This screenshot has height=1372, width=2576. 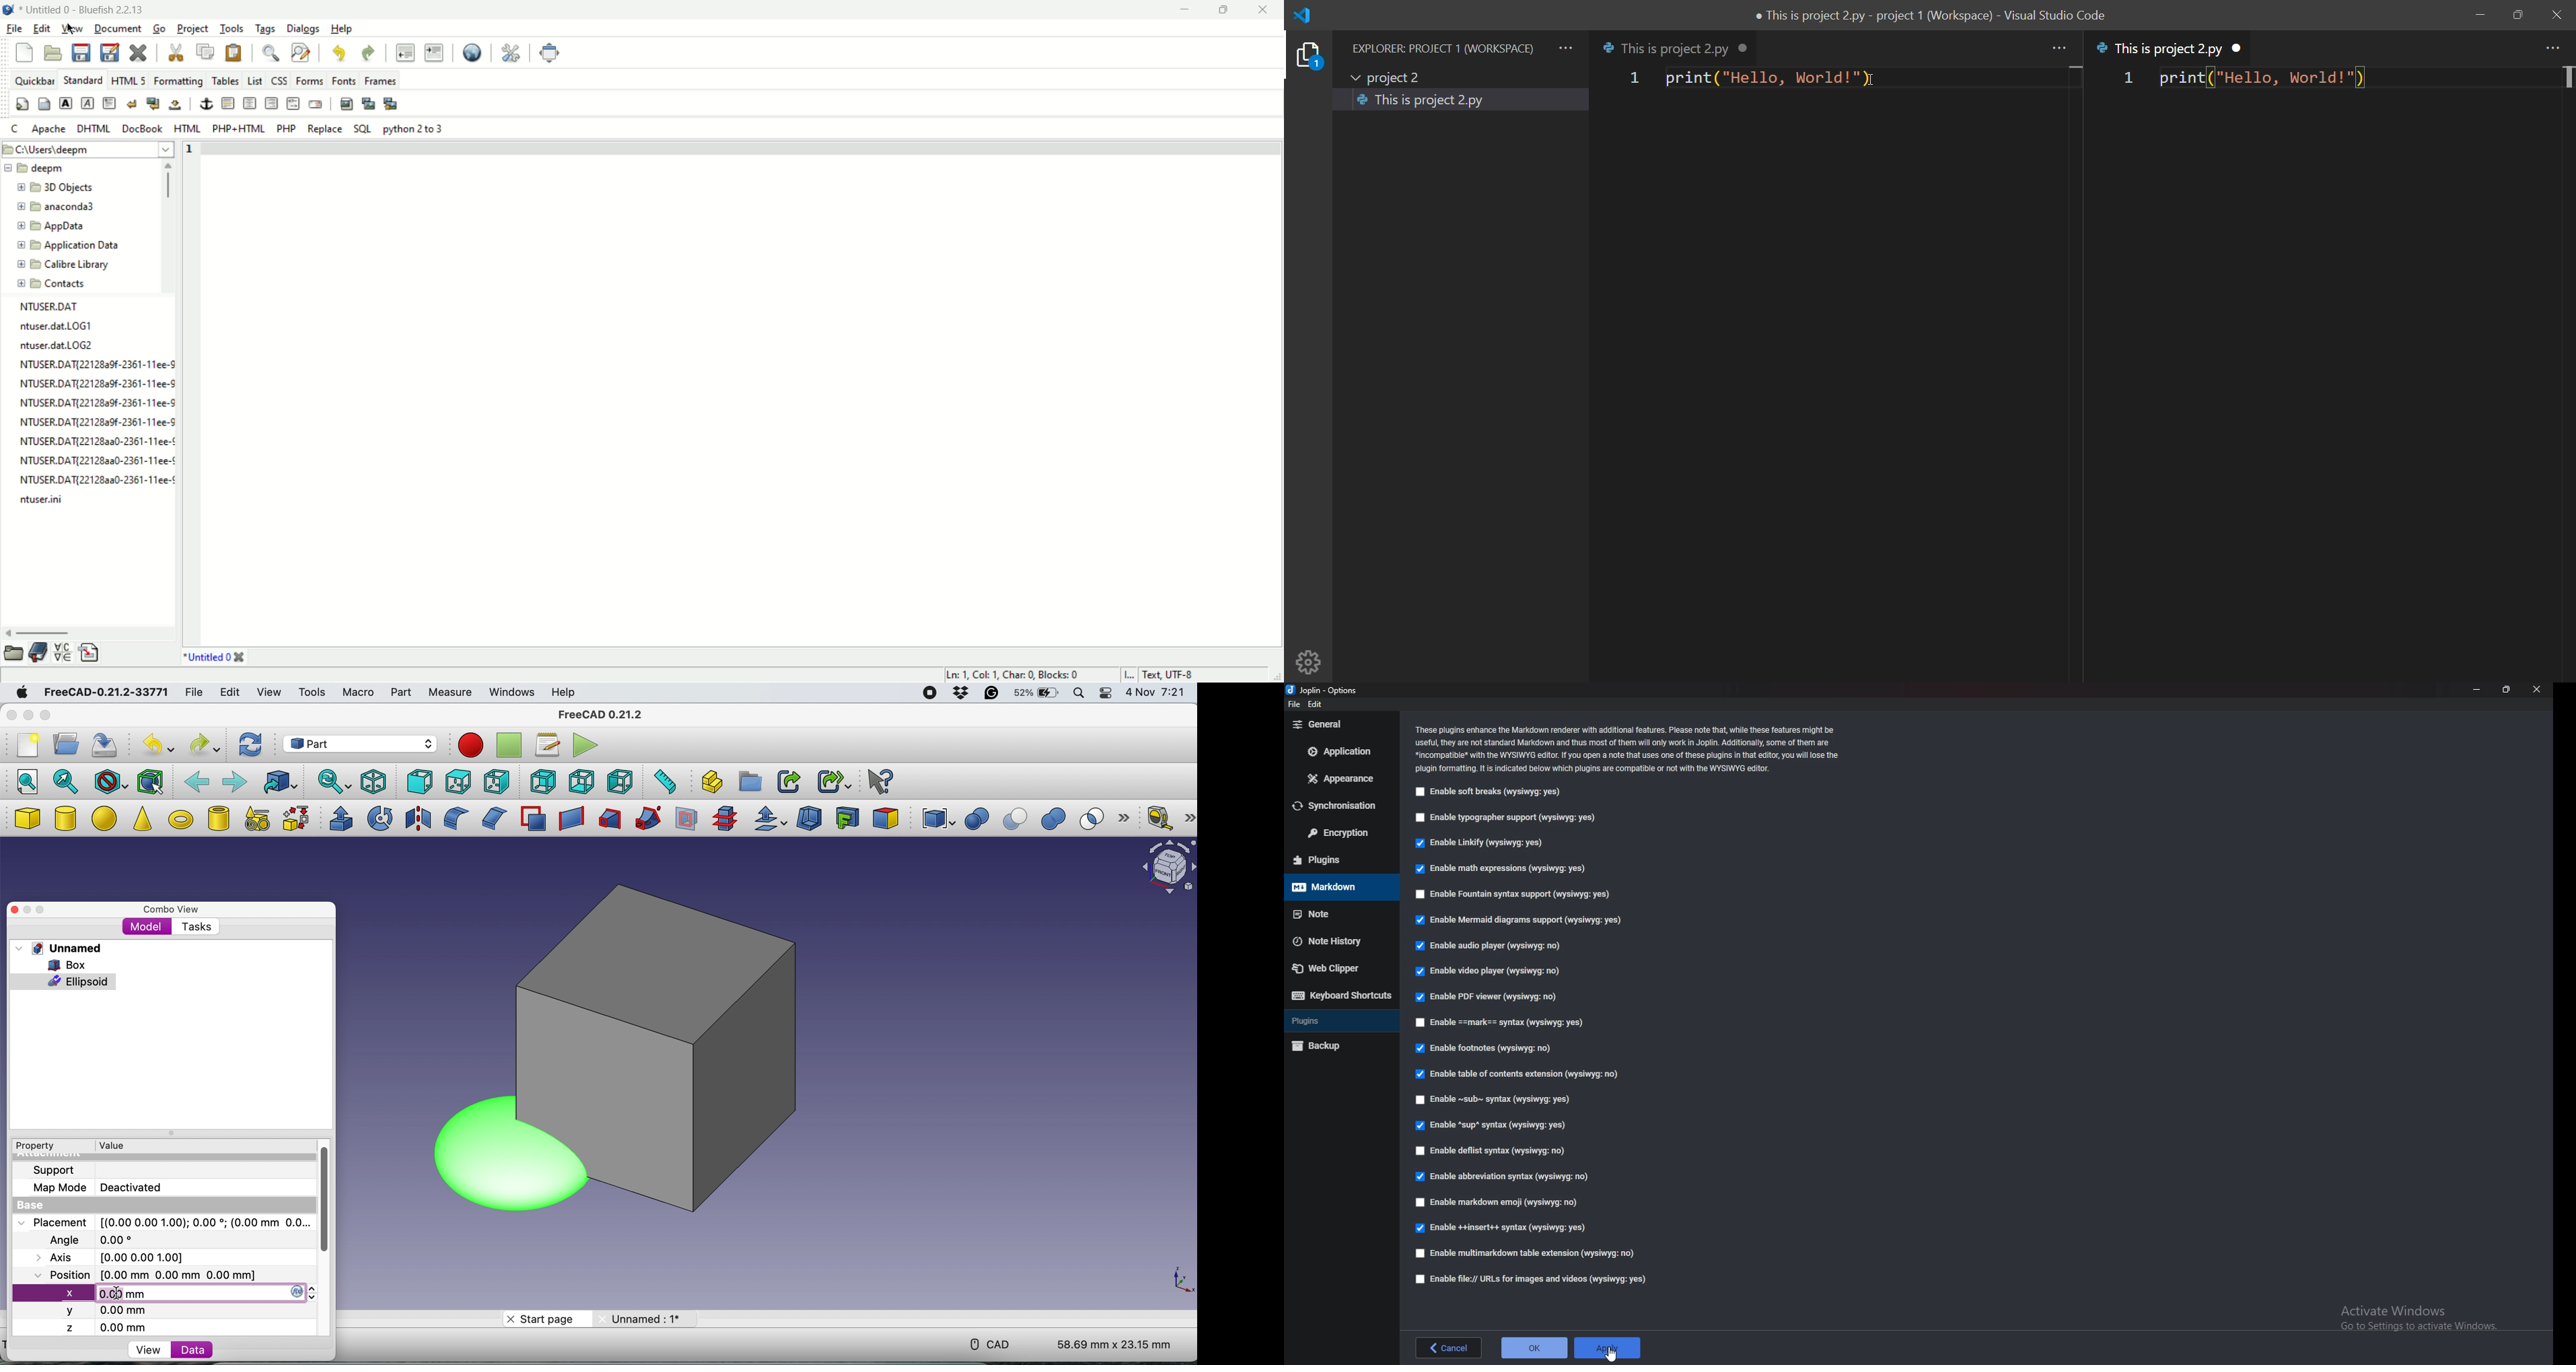 I want to click on Edible insert syntax, so click(x=1500, y=1229).